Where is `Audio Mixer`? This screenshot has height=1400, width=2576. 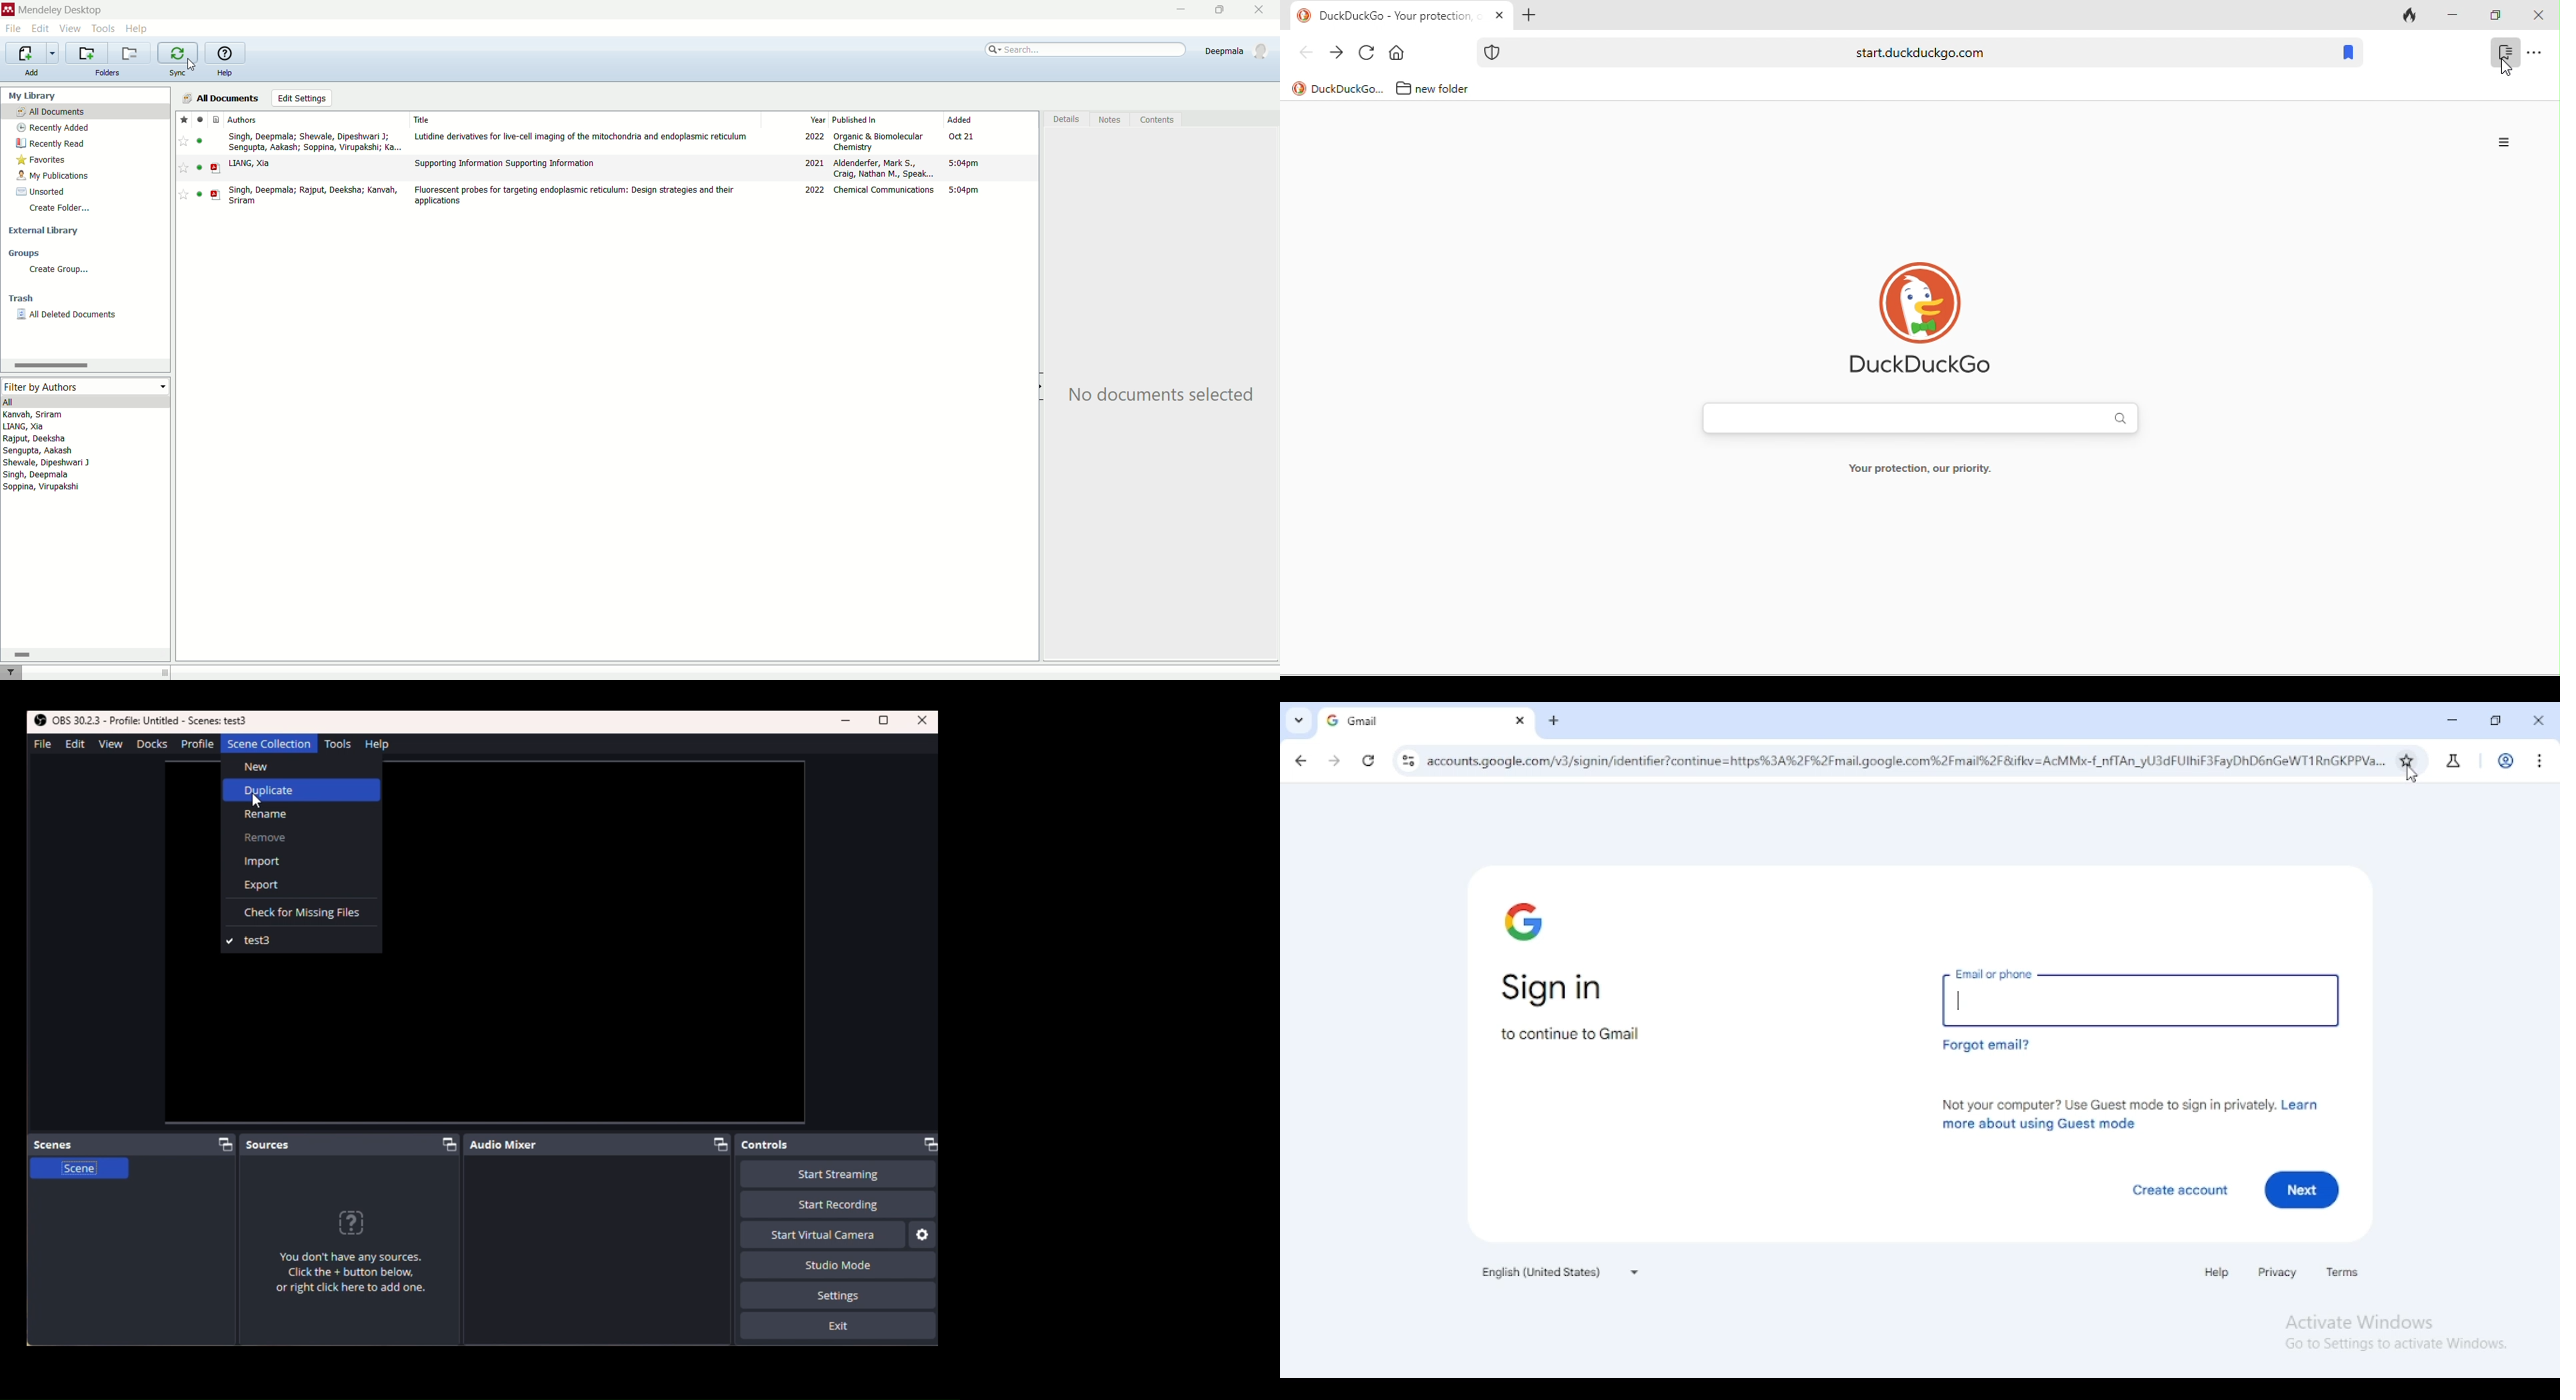 Audio Mixer is located at coordinates (602, 1145).